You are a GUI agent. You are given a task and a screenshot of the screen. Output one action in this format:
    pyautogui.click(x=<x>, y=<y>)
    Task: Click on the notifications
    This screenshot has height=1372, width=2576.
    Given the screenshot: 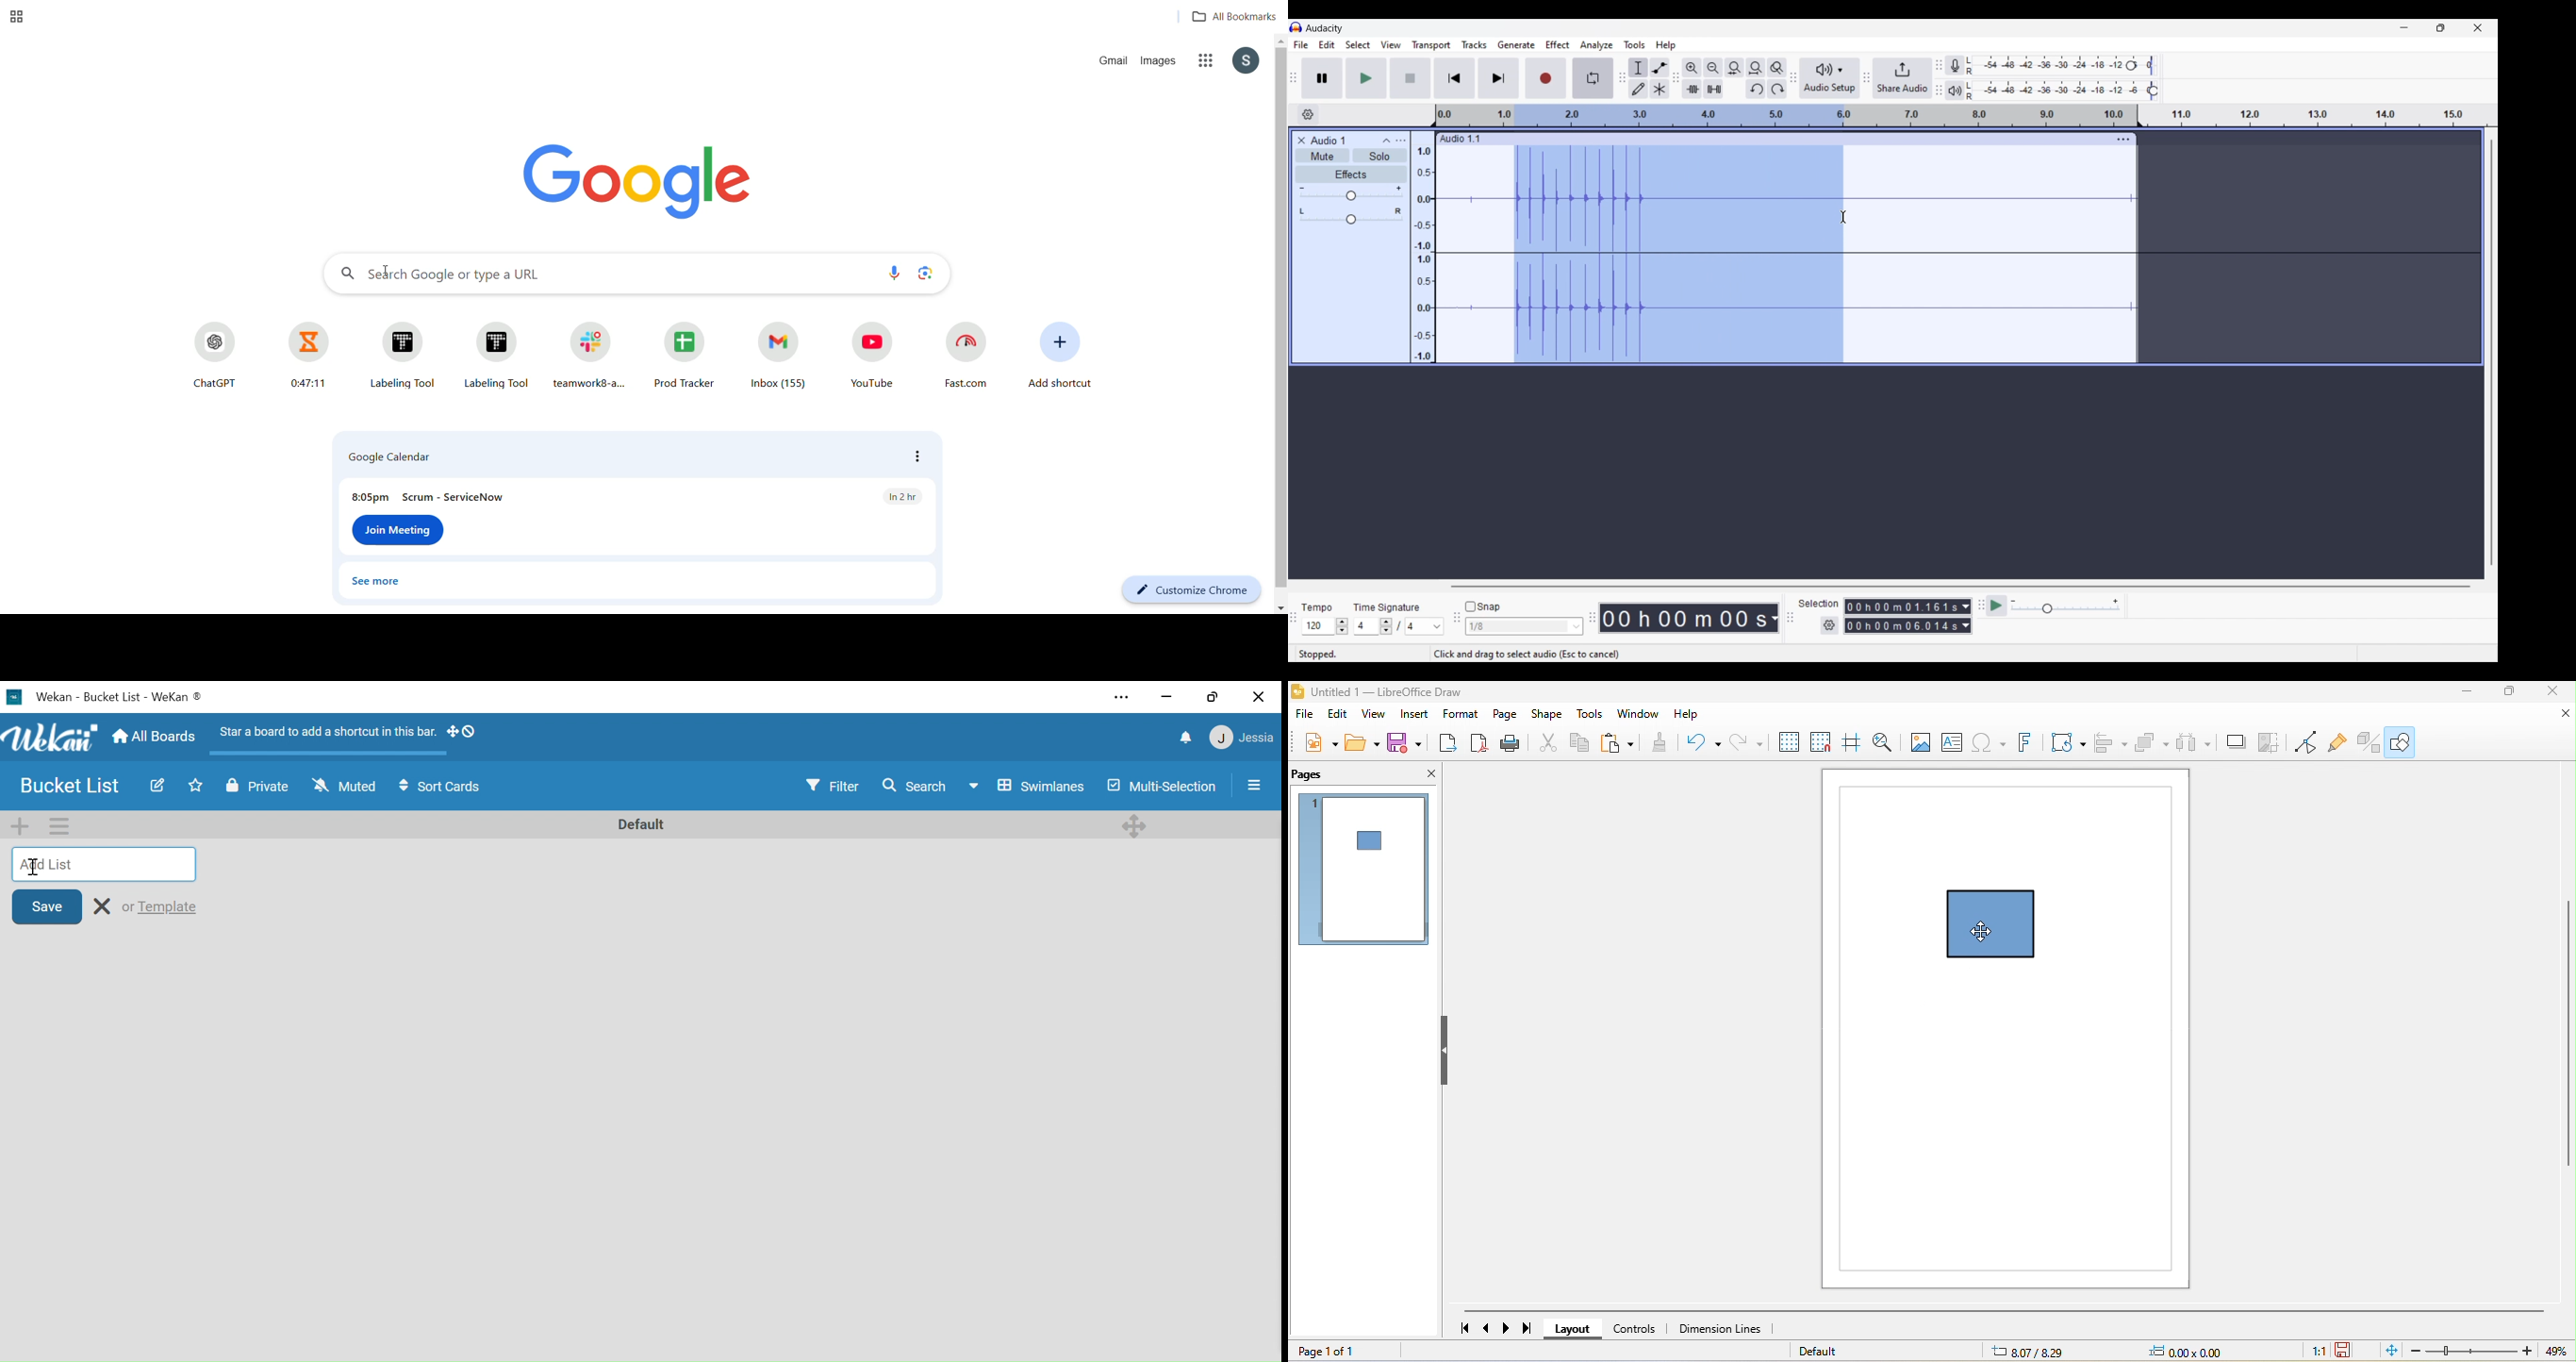 What is the action you would take?
    pyautogui.click(x=1187, y=739)
    